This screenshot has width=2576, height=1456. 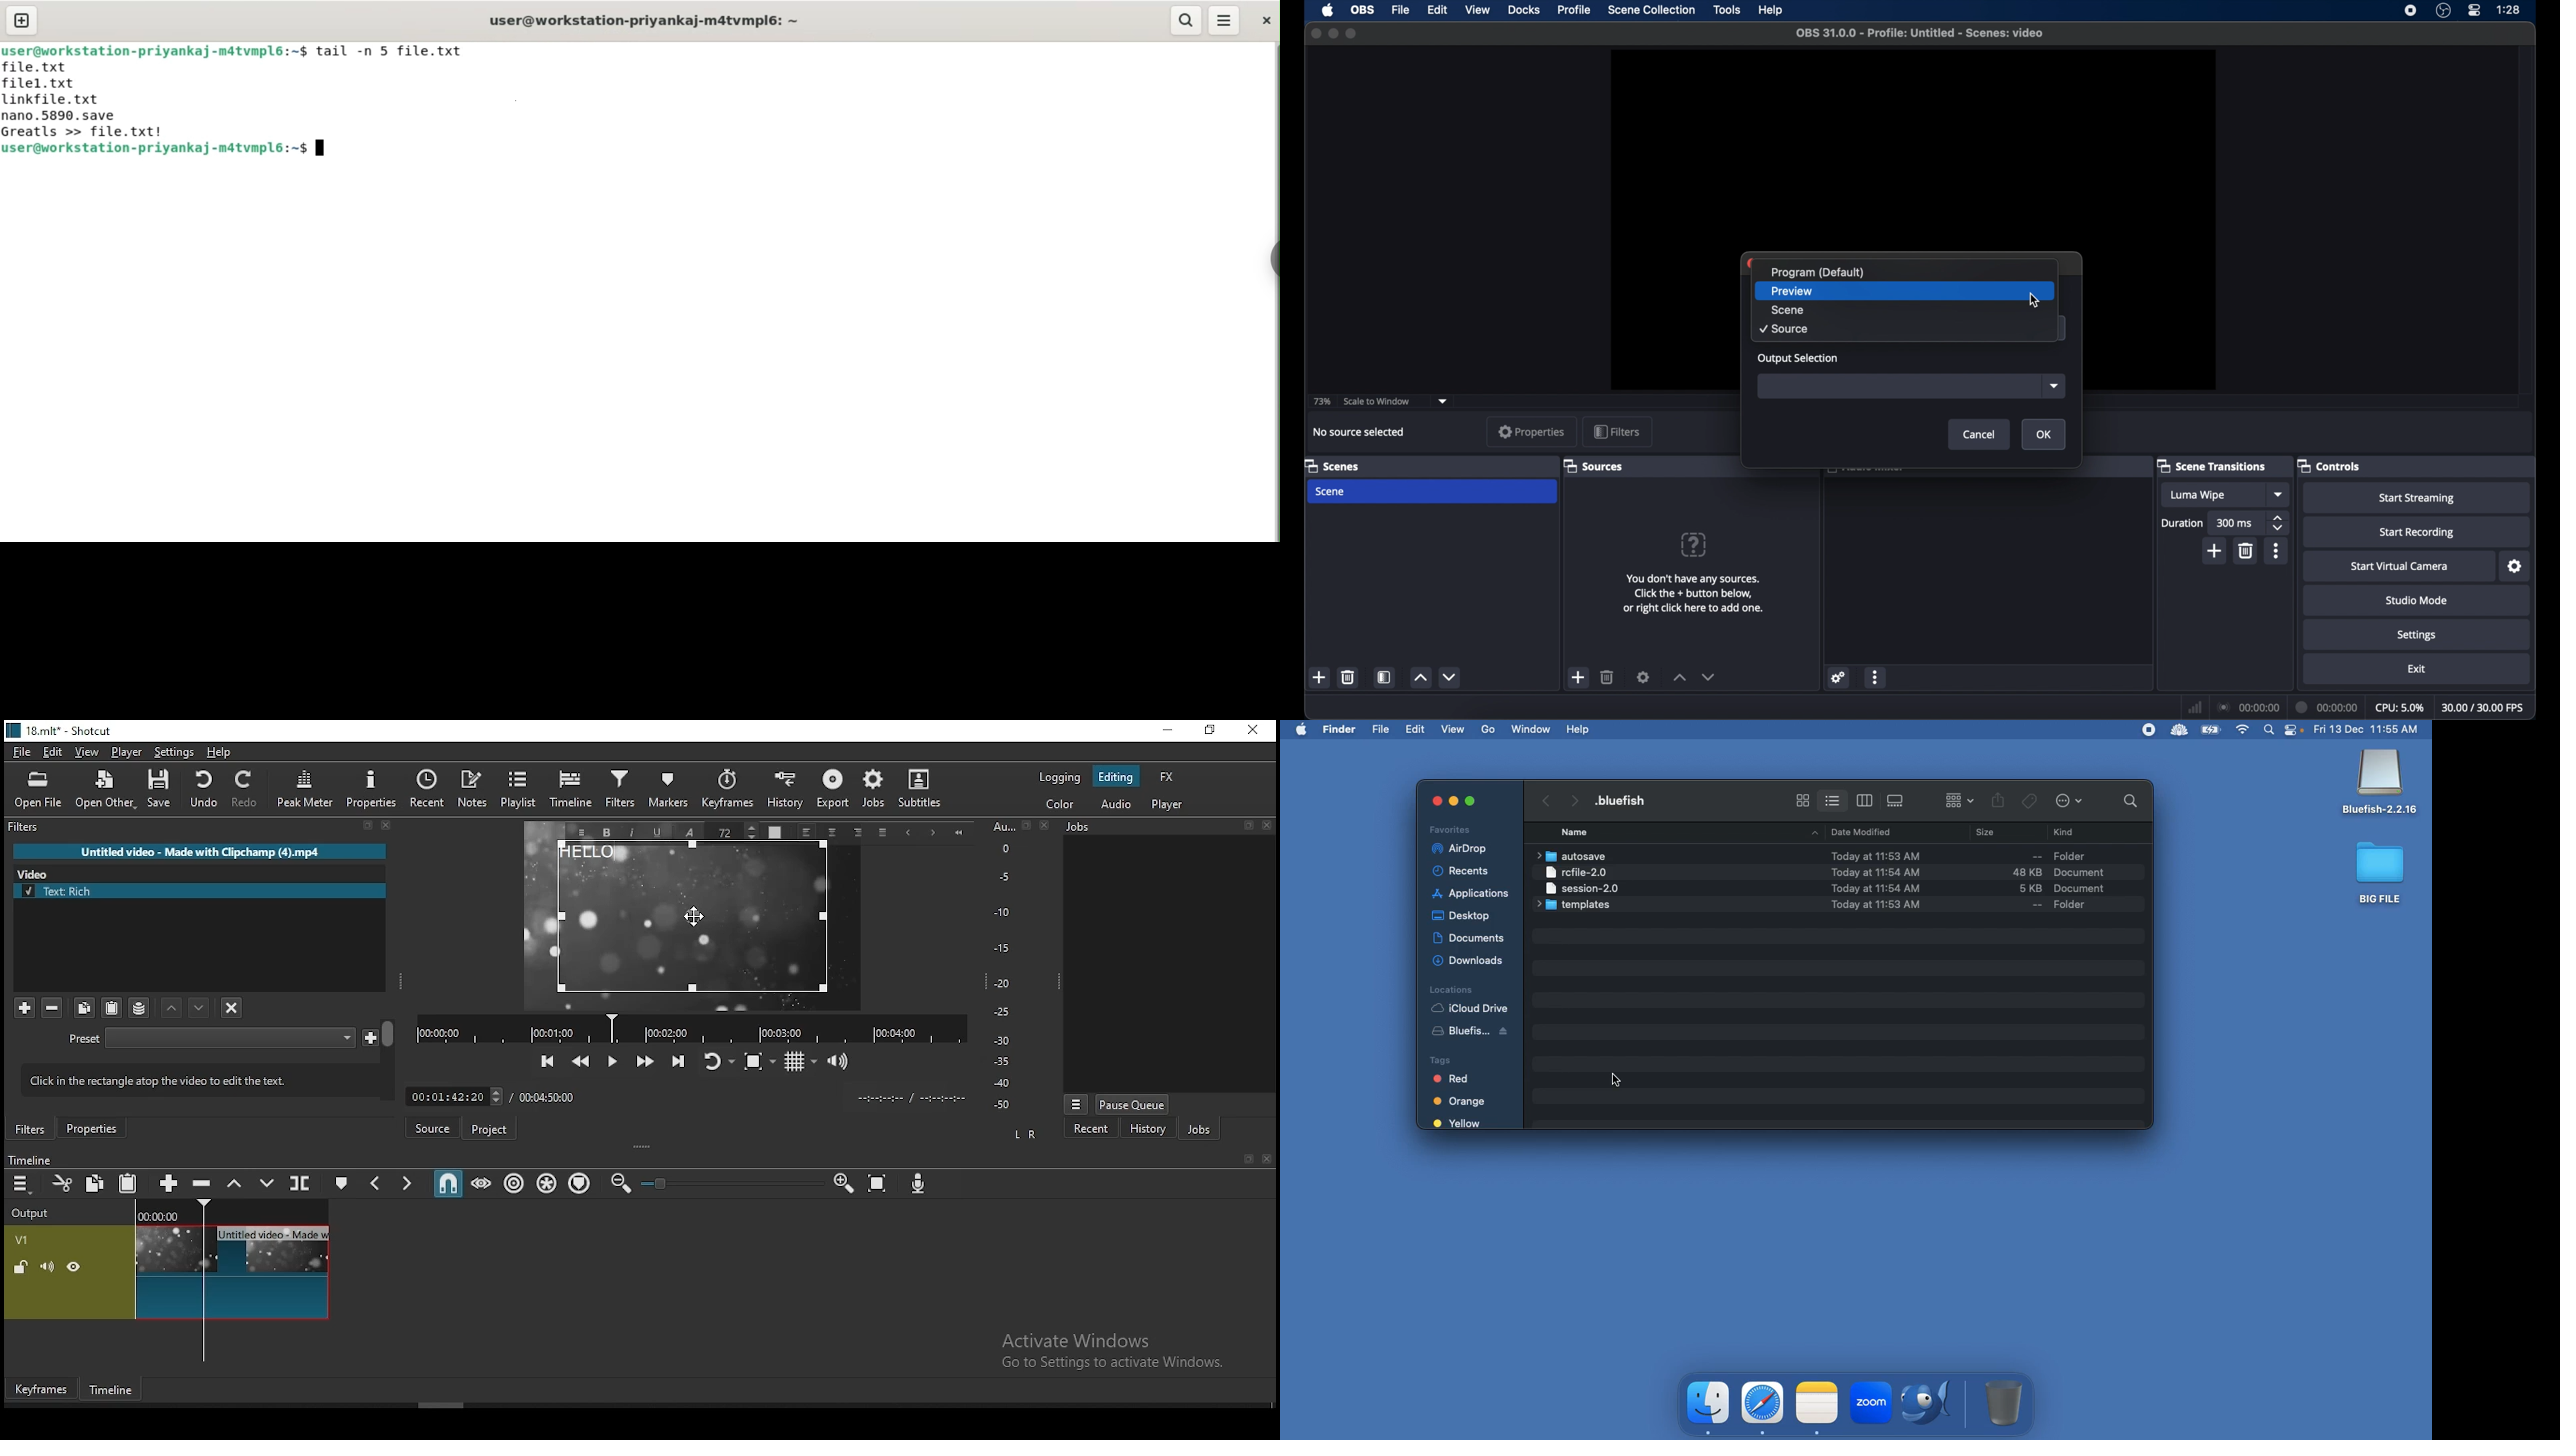 What do you see at coordinates (959, 833) in the screenshot?
I see `Start` at bounding box center [959, 833].